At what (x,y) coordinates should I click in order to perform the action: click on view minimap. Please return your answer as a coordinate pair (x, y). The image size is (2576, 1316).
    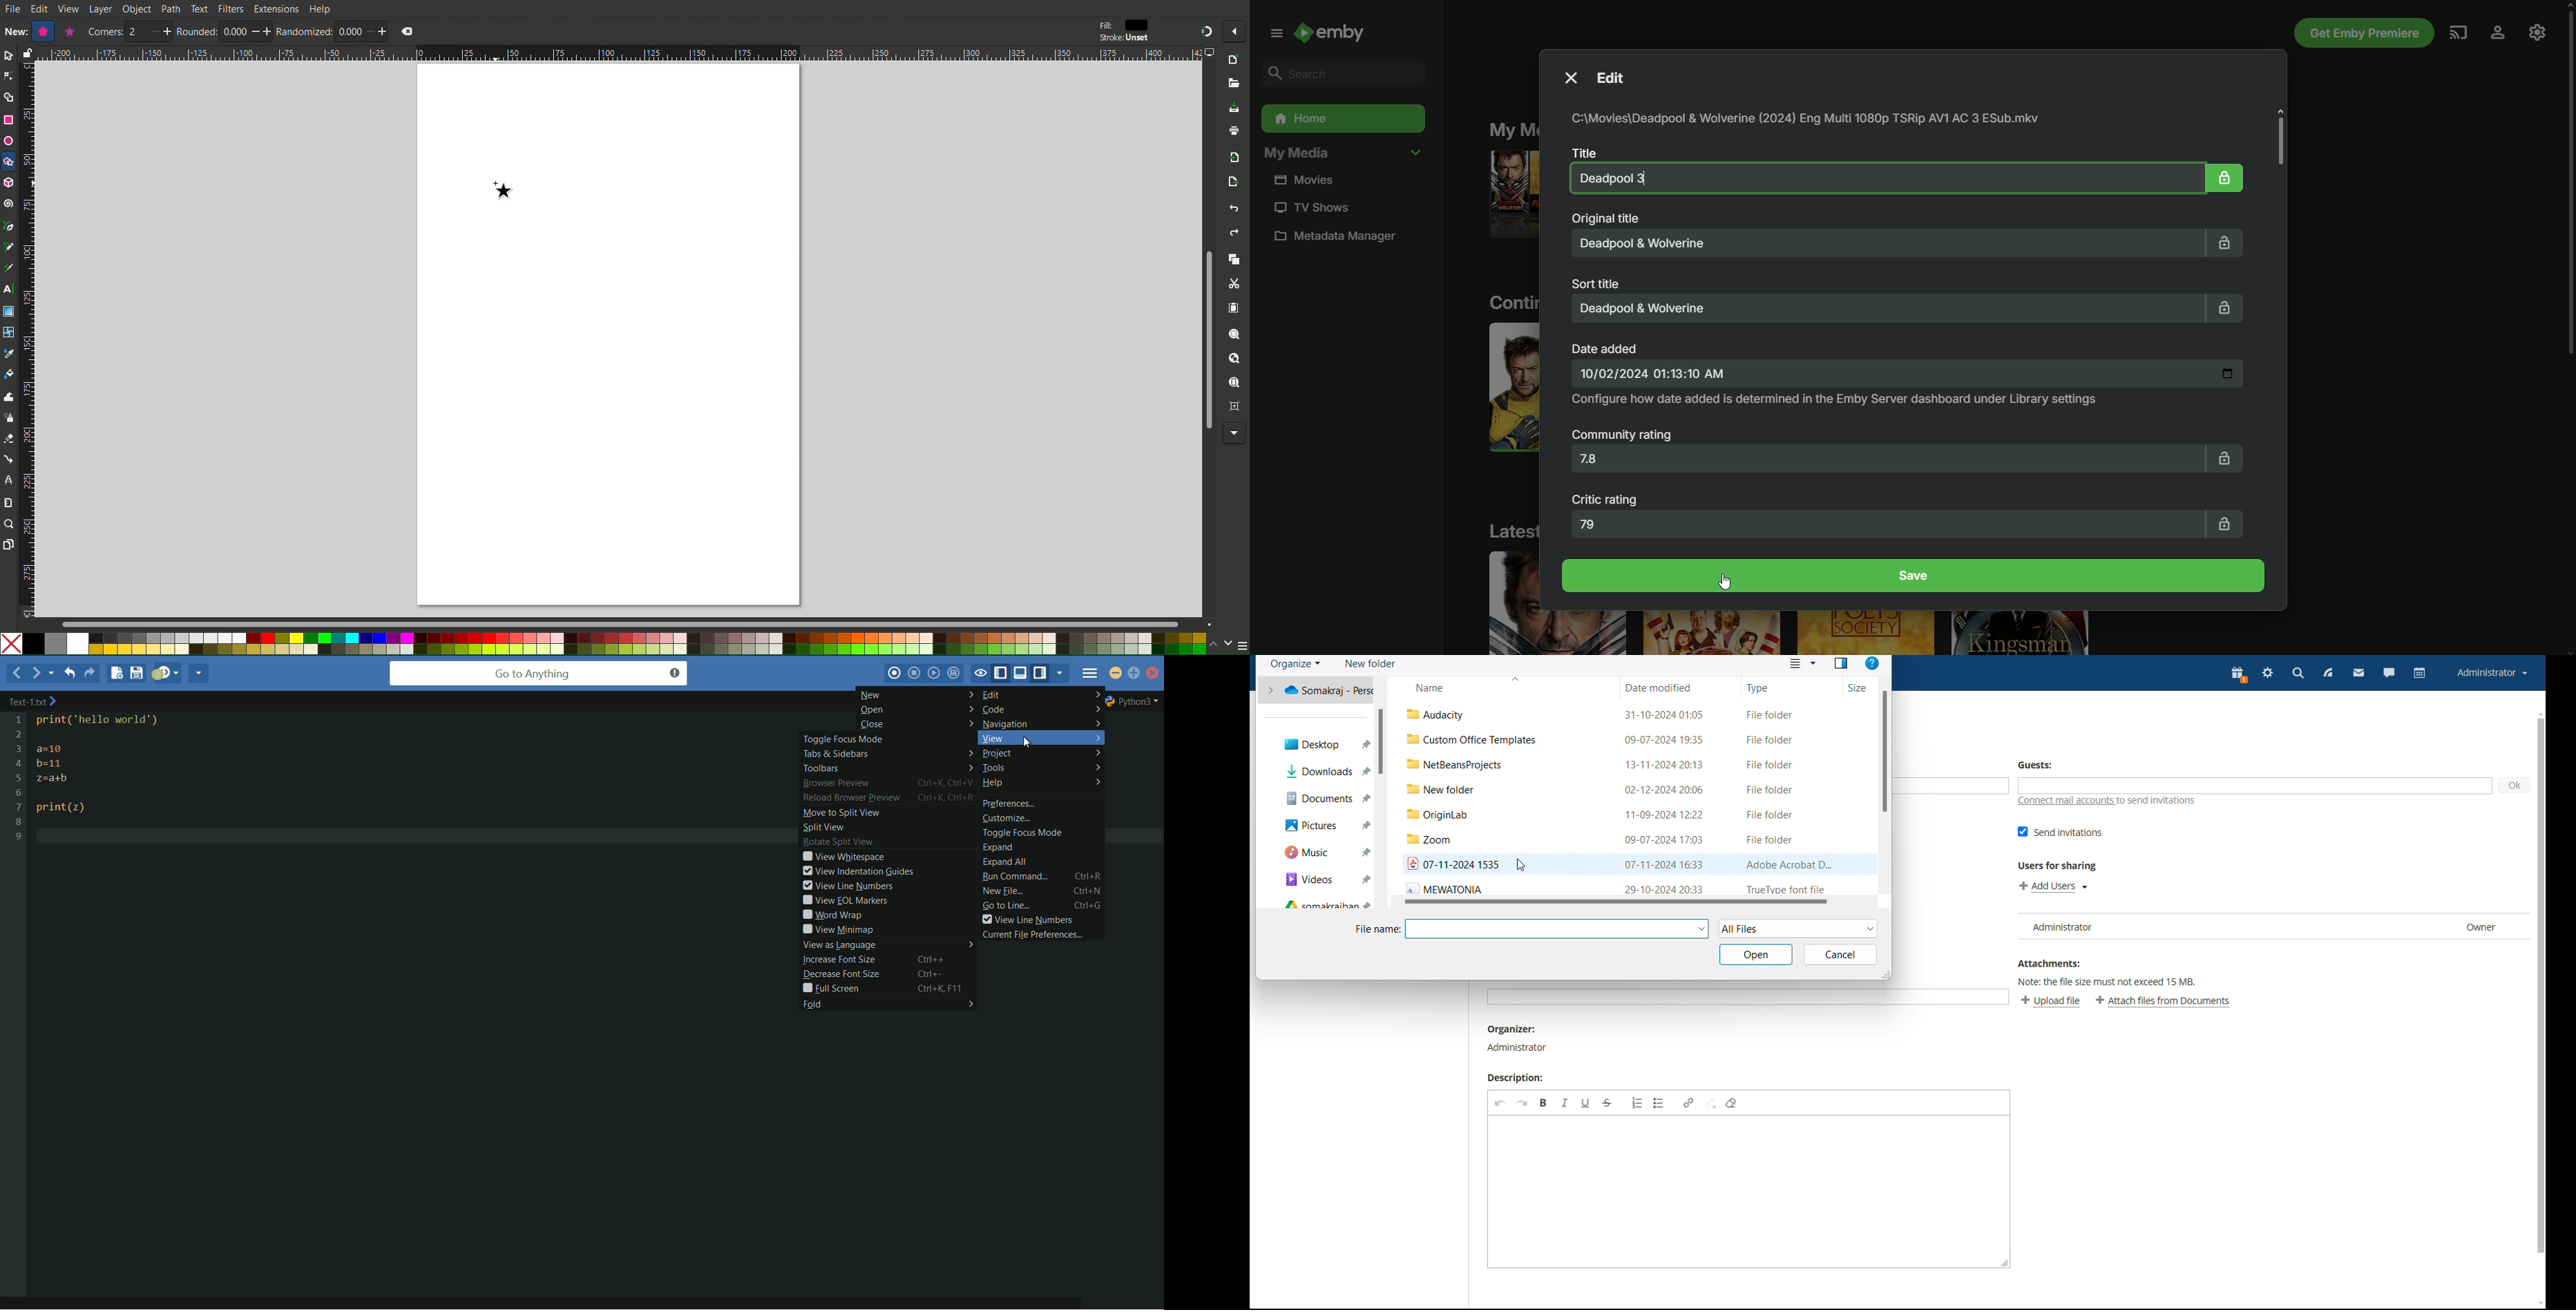
    Looking at the image, I should click on (837, 929).